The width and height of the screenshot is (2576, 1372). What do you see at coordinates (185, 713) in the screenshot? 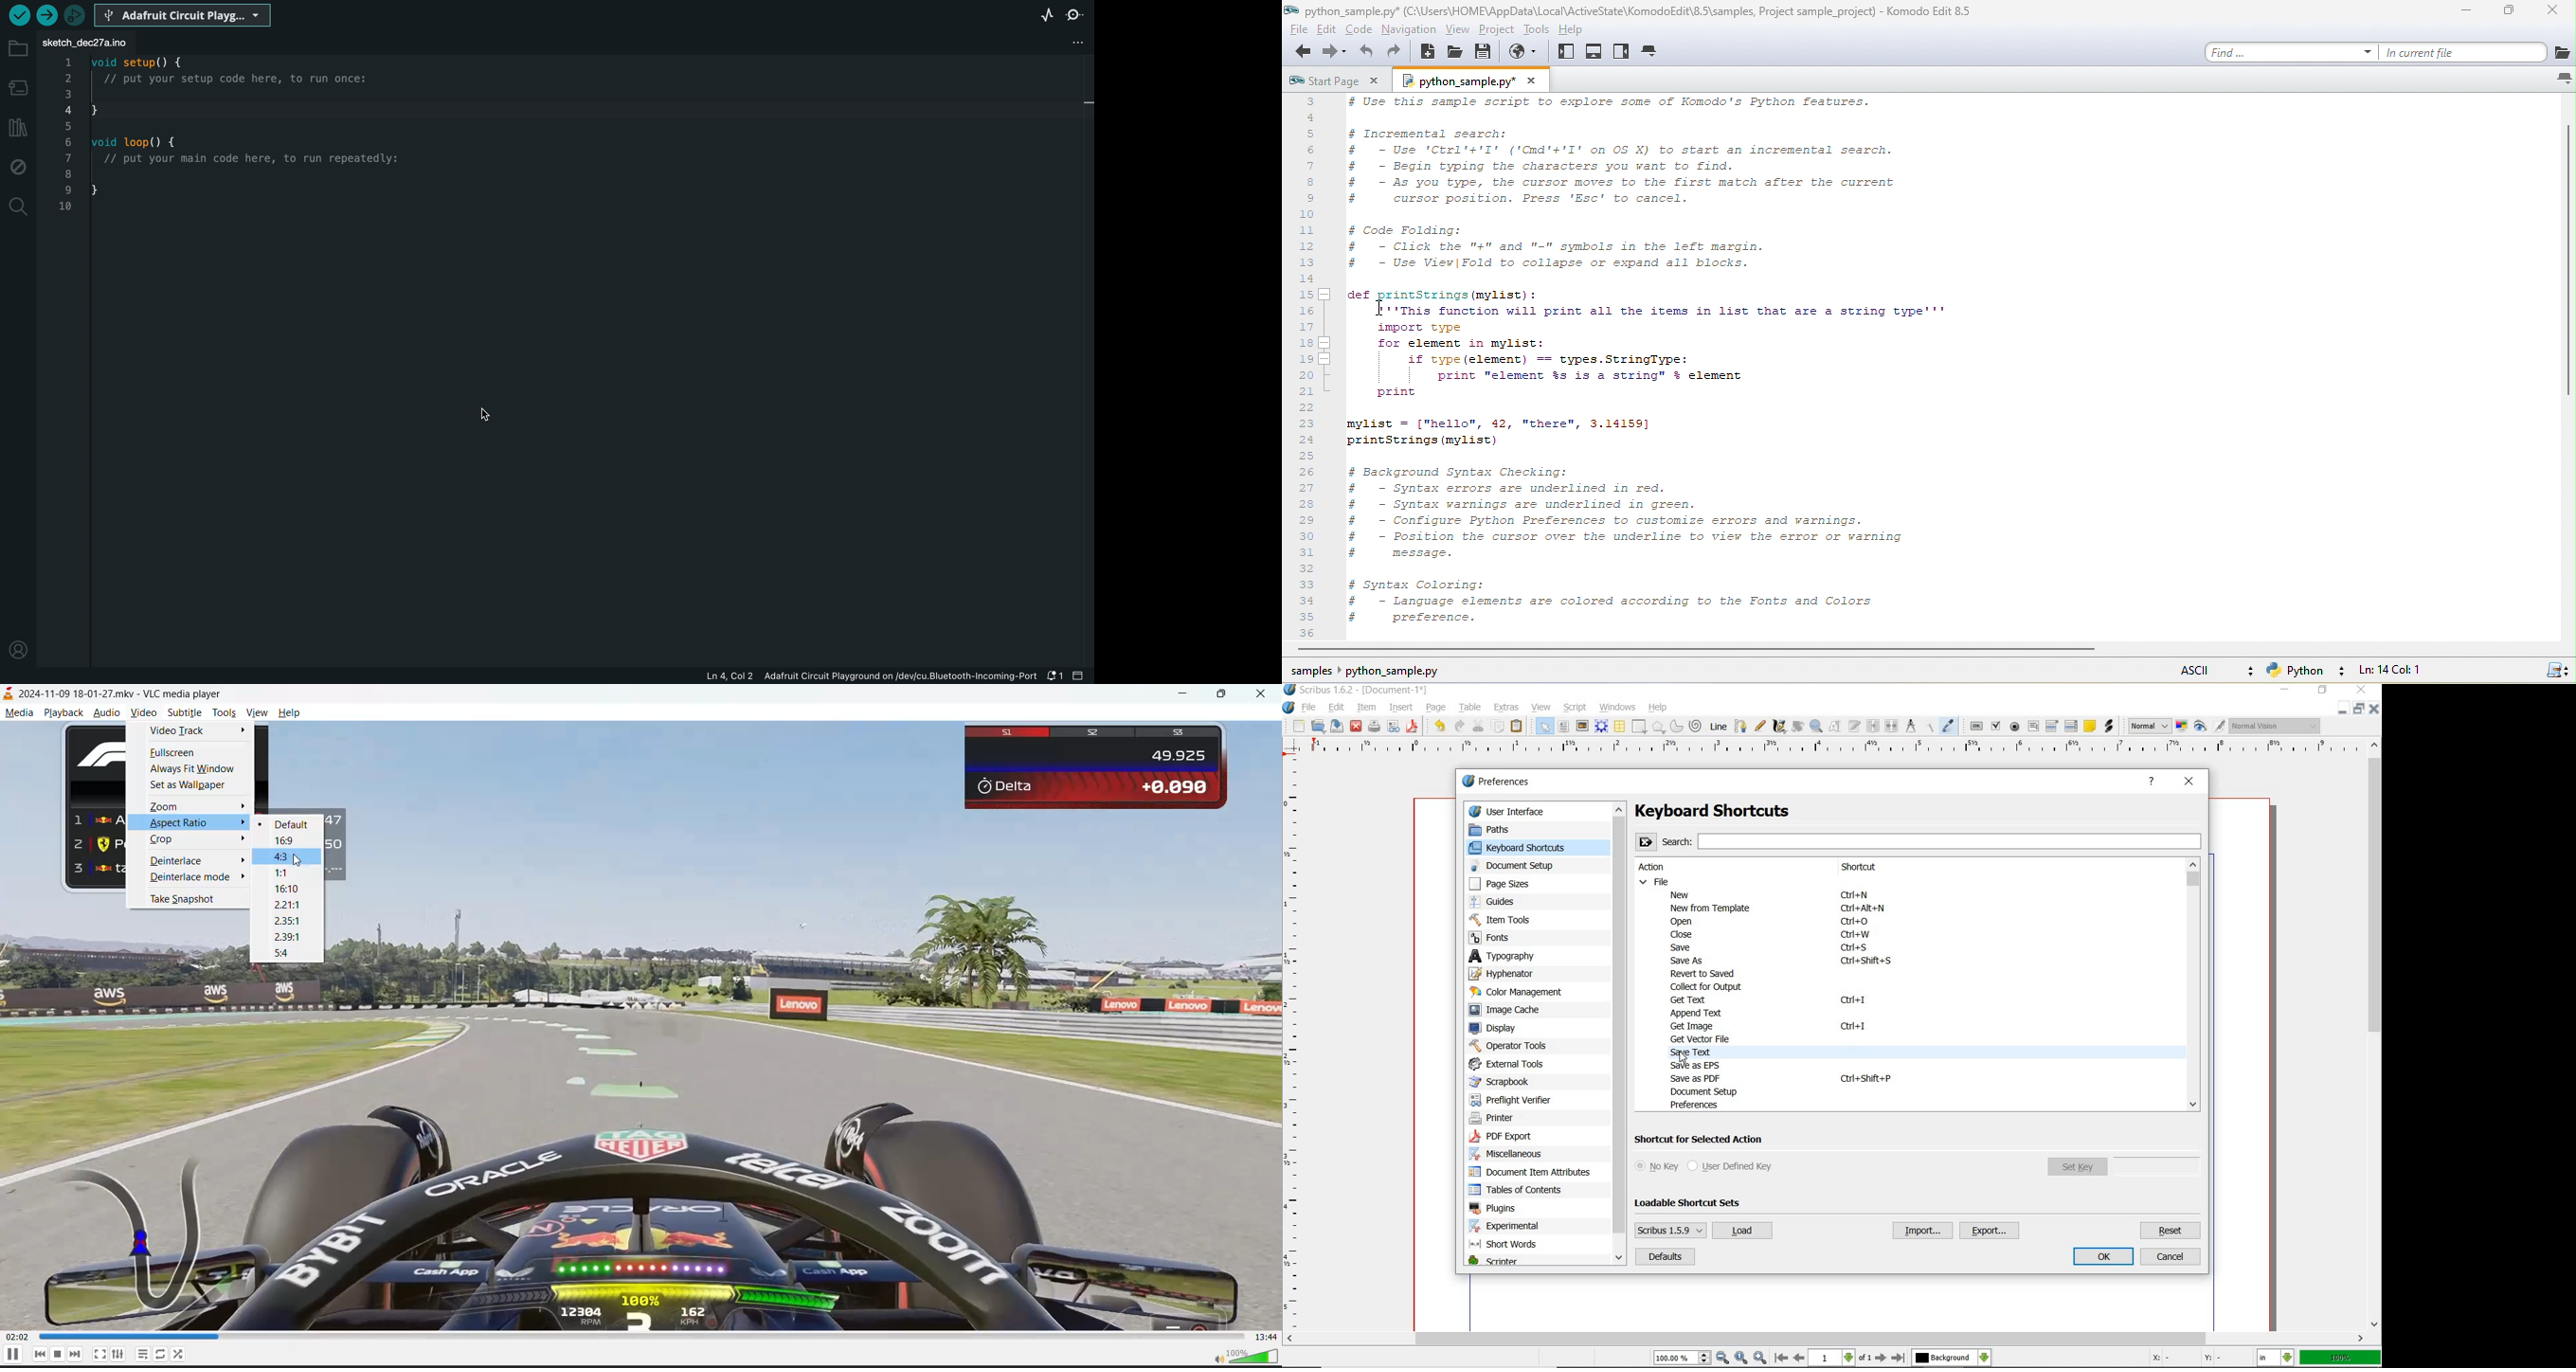
I see `subtitle` at bounding box center [185, 713].